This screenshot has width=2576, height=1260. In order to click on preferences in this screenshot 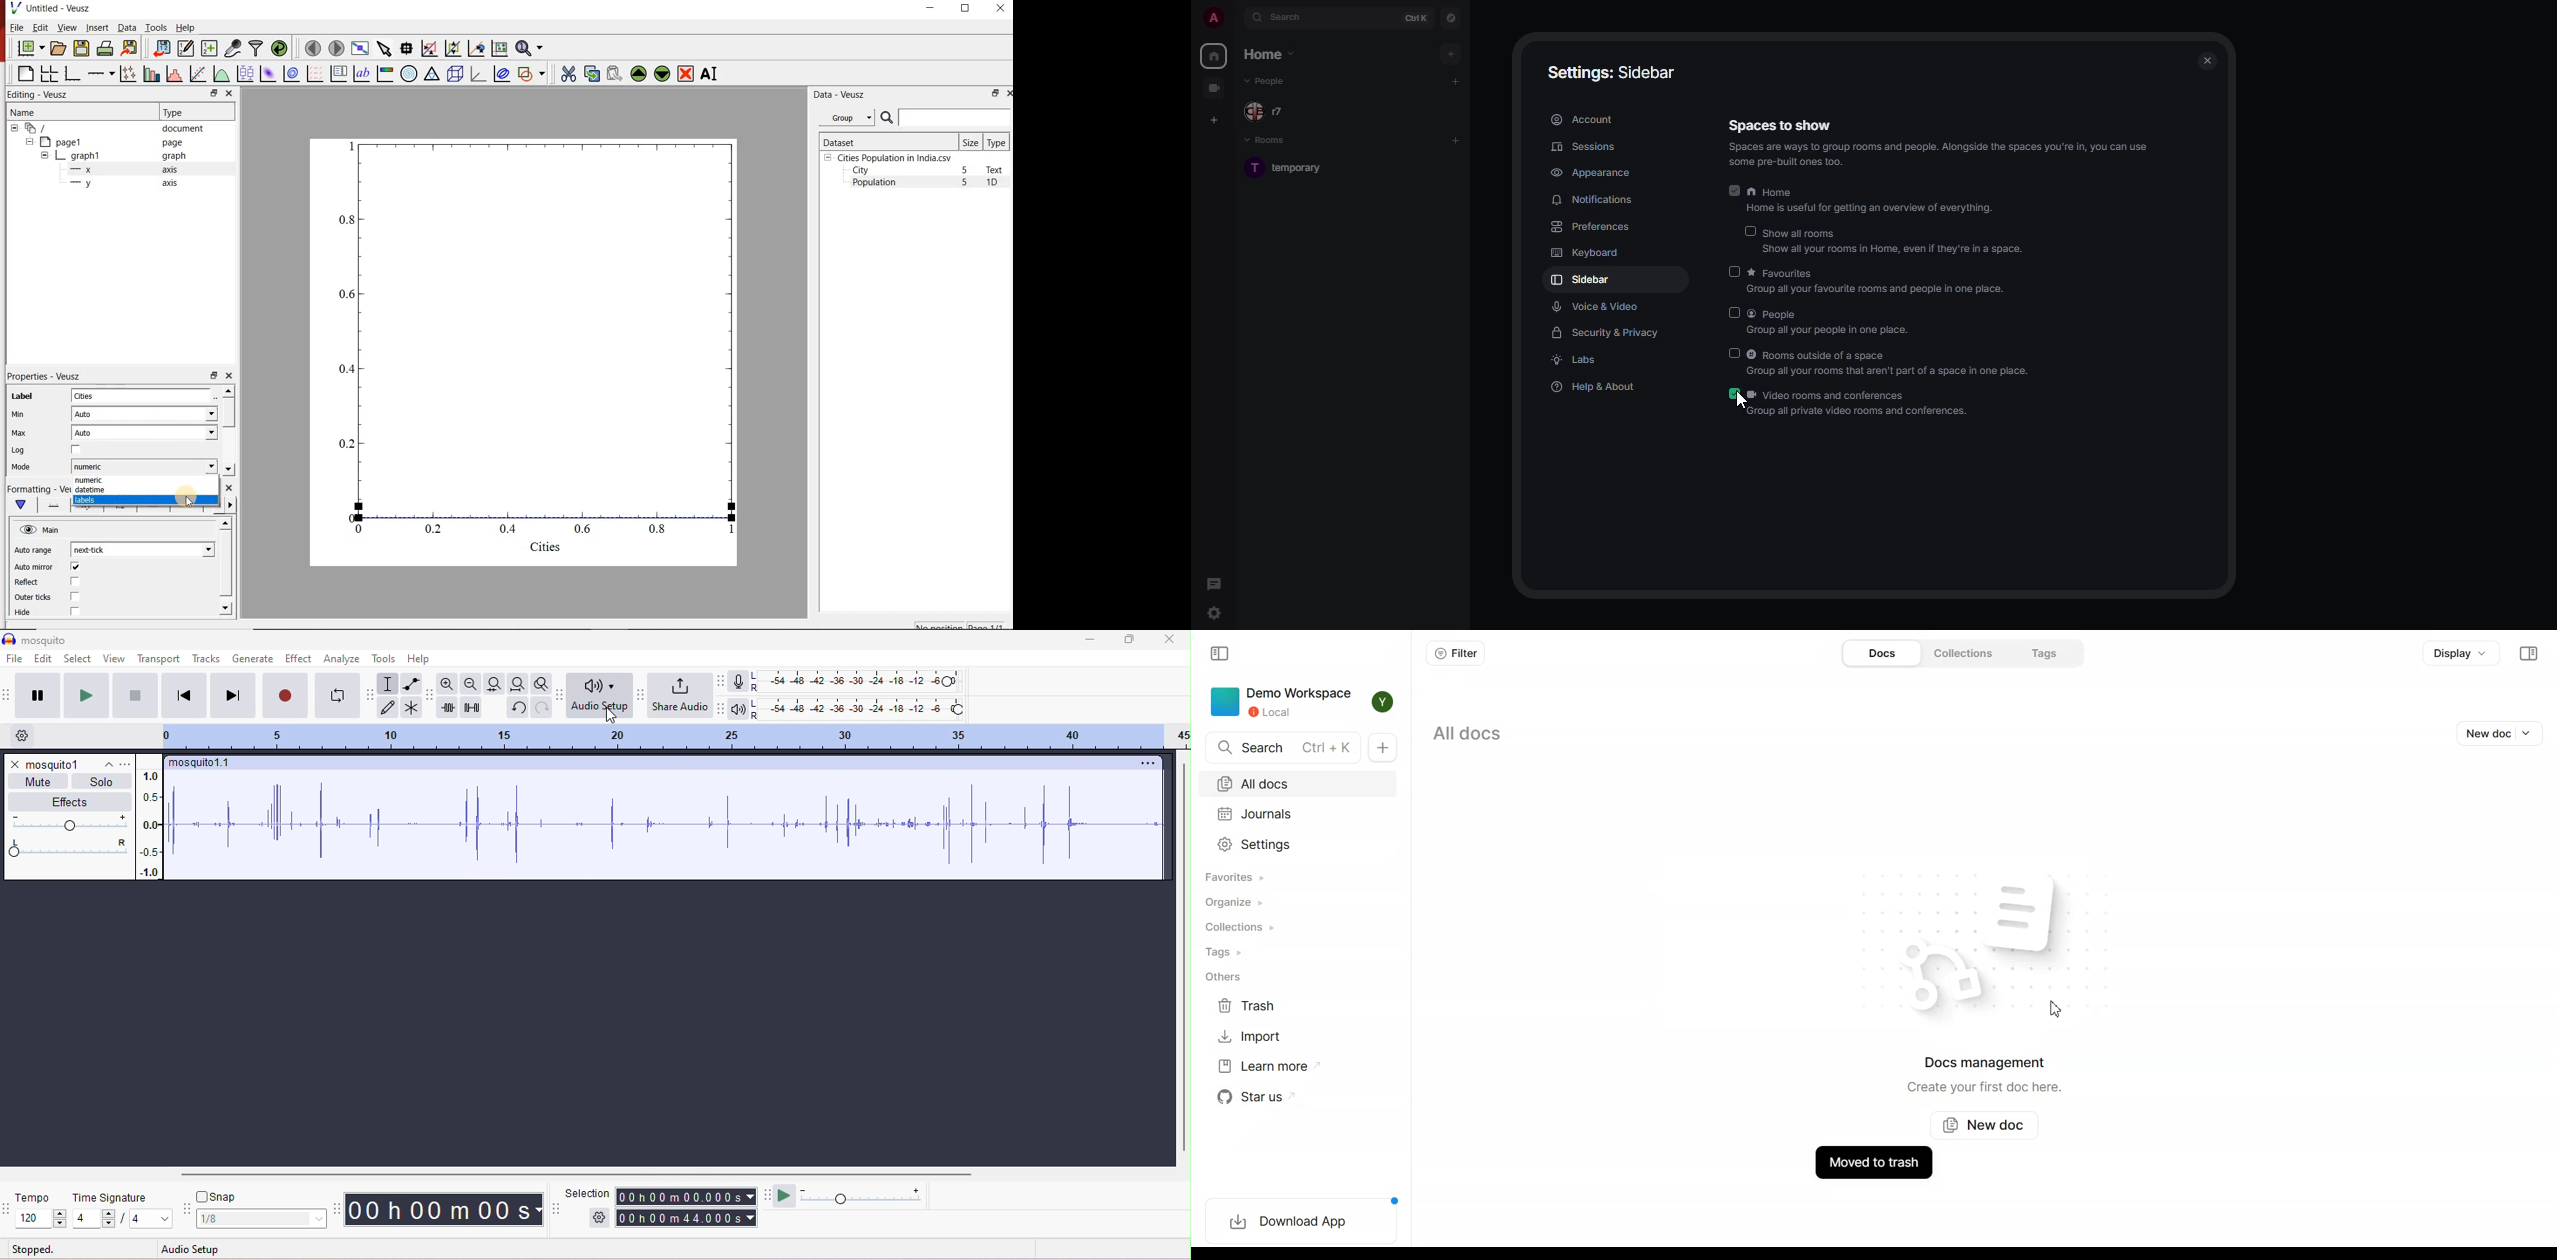, I will do `click(1594, 228)`.